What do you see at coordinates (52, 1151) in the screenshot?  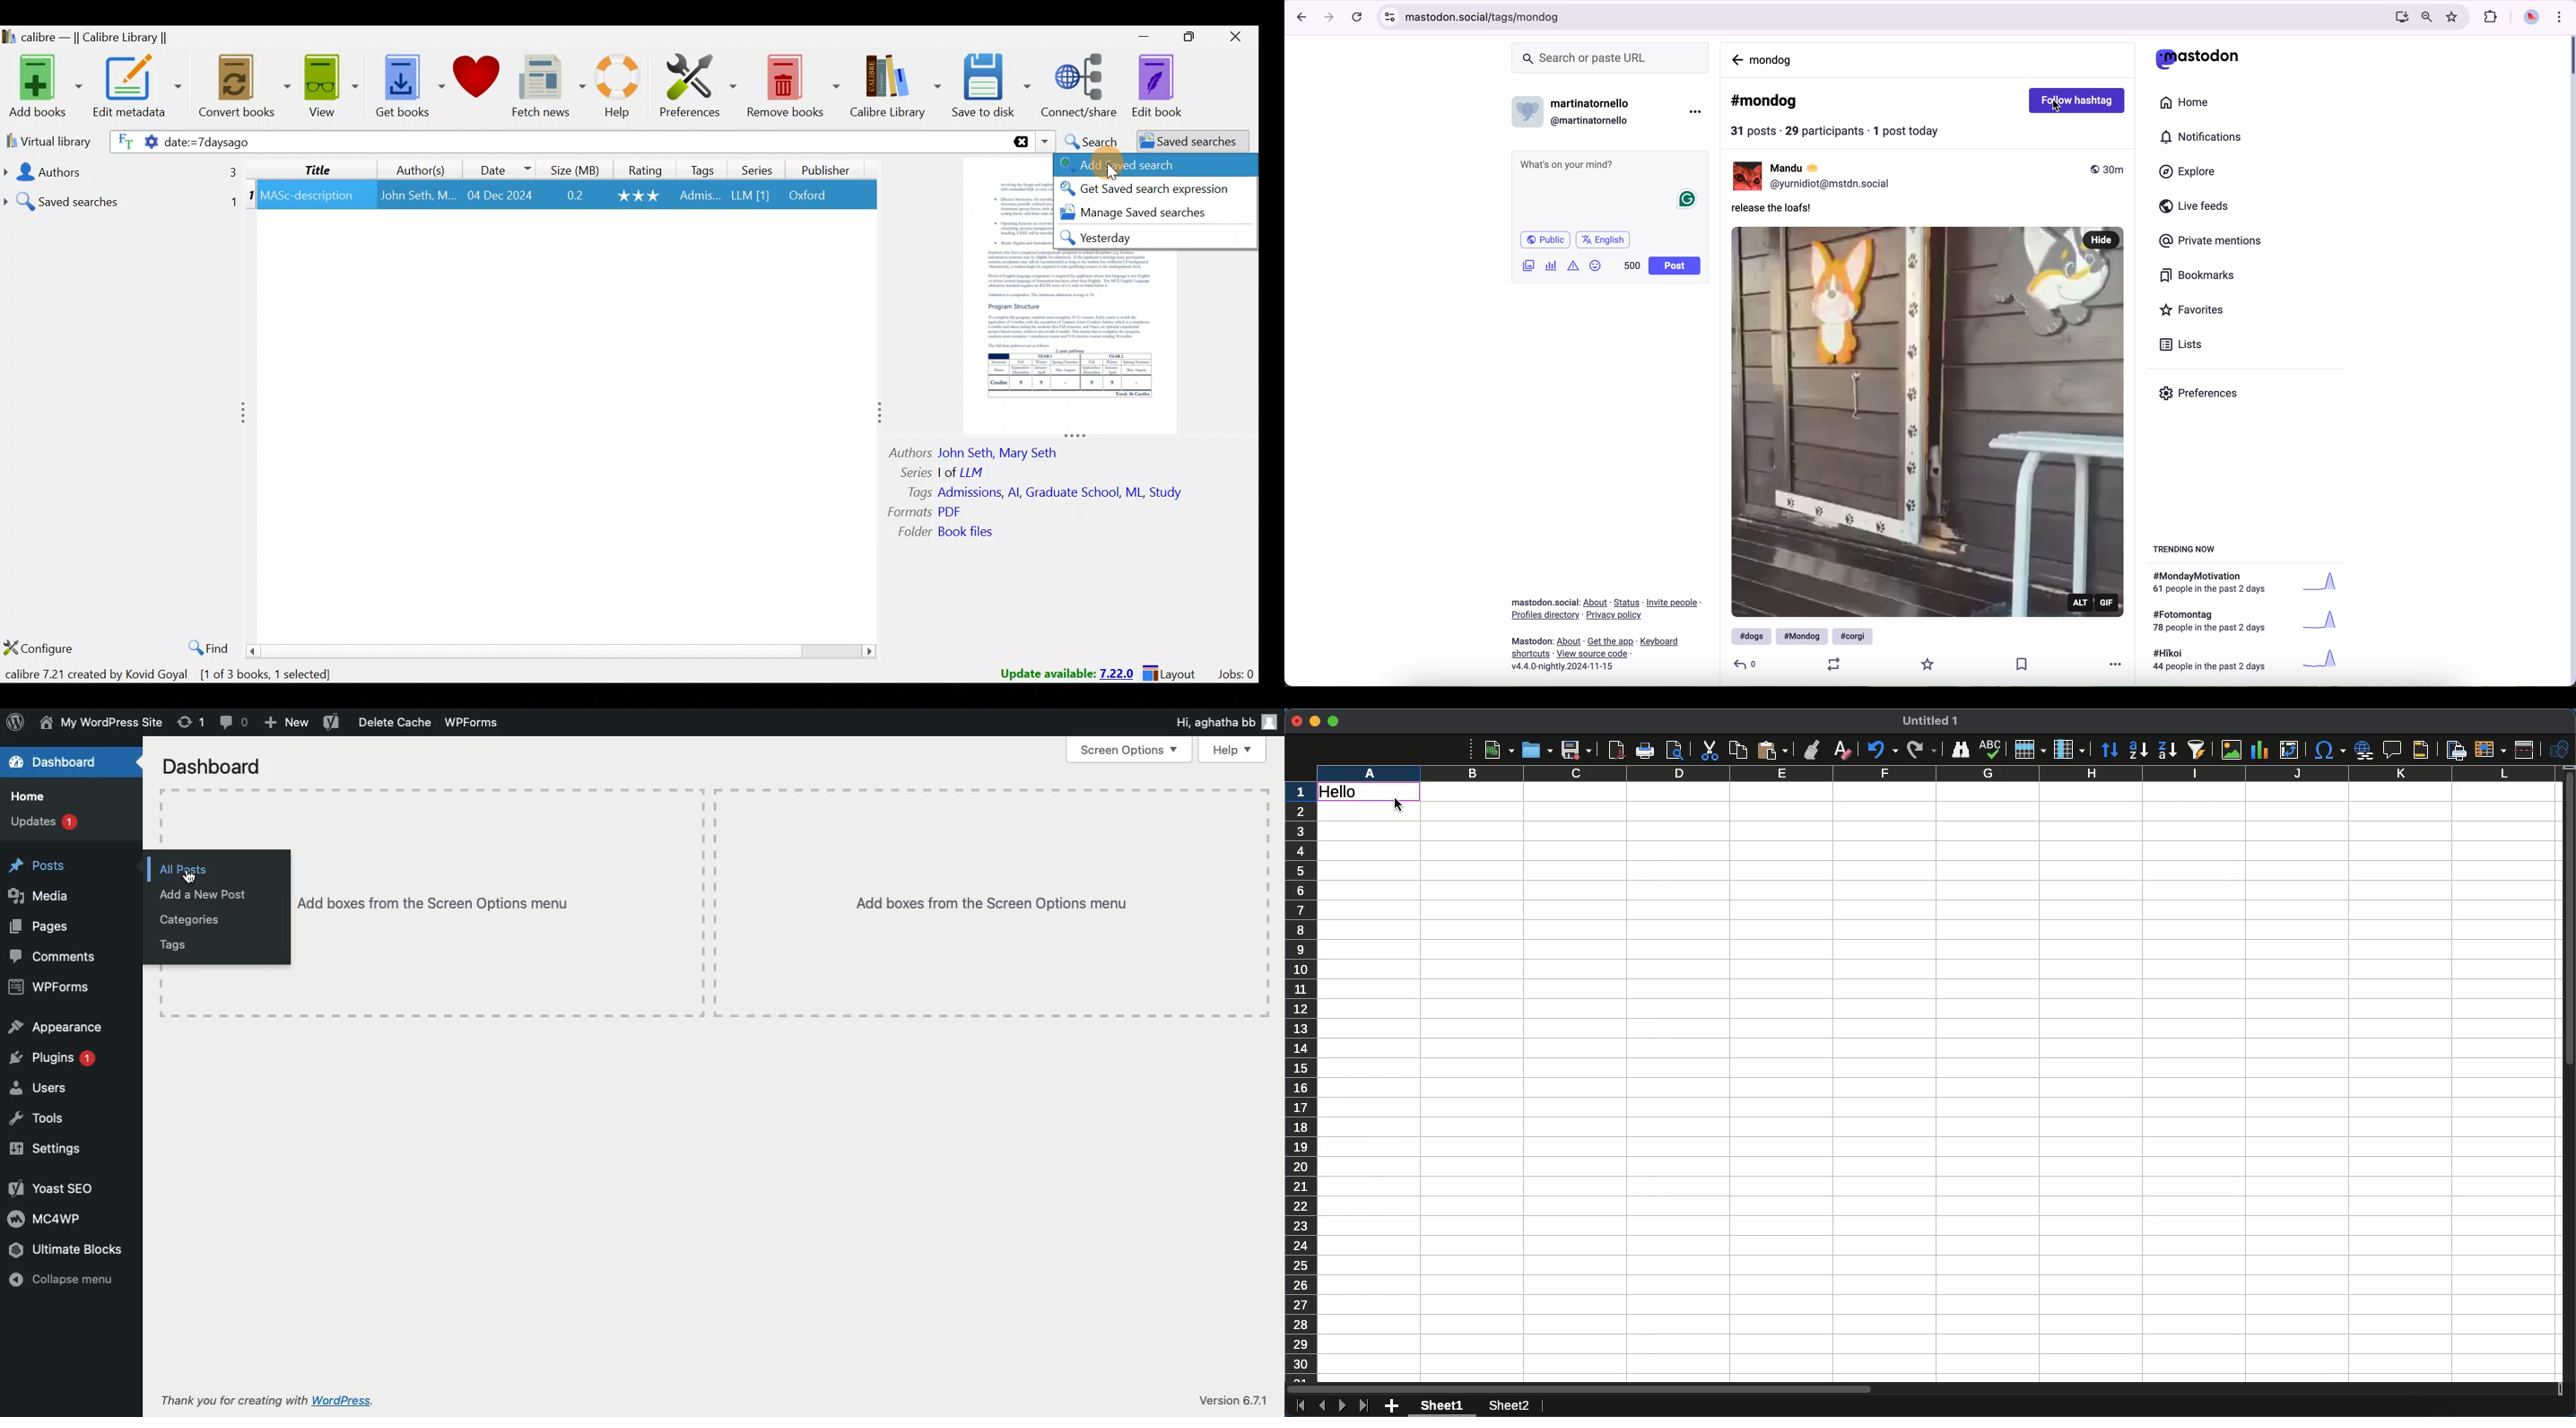 I see `Settings` at bounding box center [52, 1151].